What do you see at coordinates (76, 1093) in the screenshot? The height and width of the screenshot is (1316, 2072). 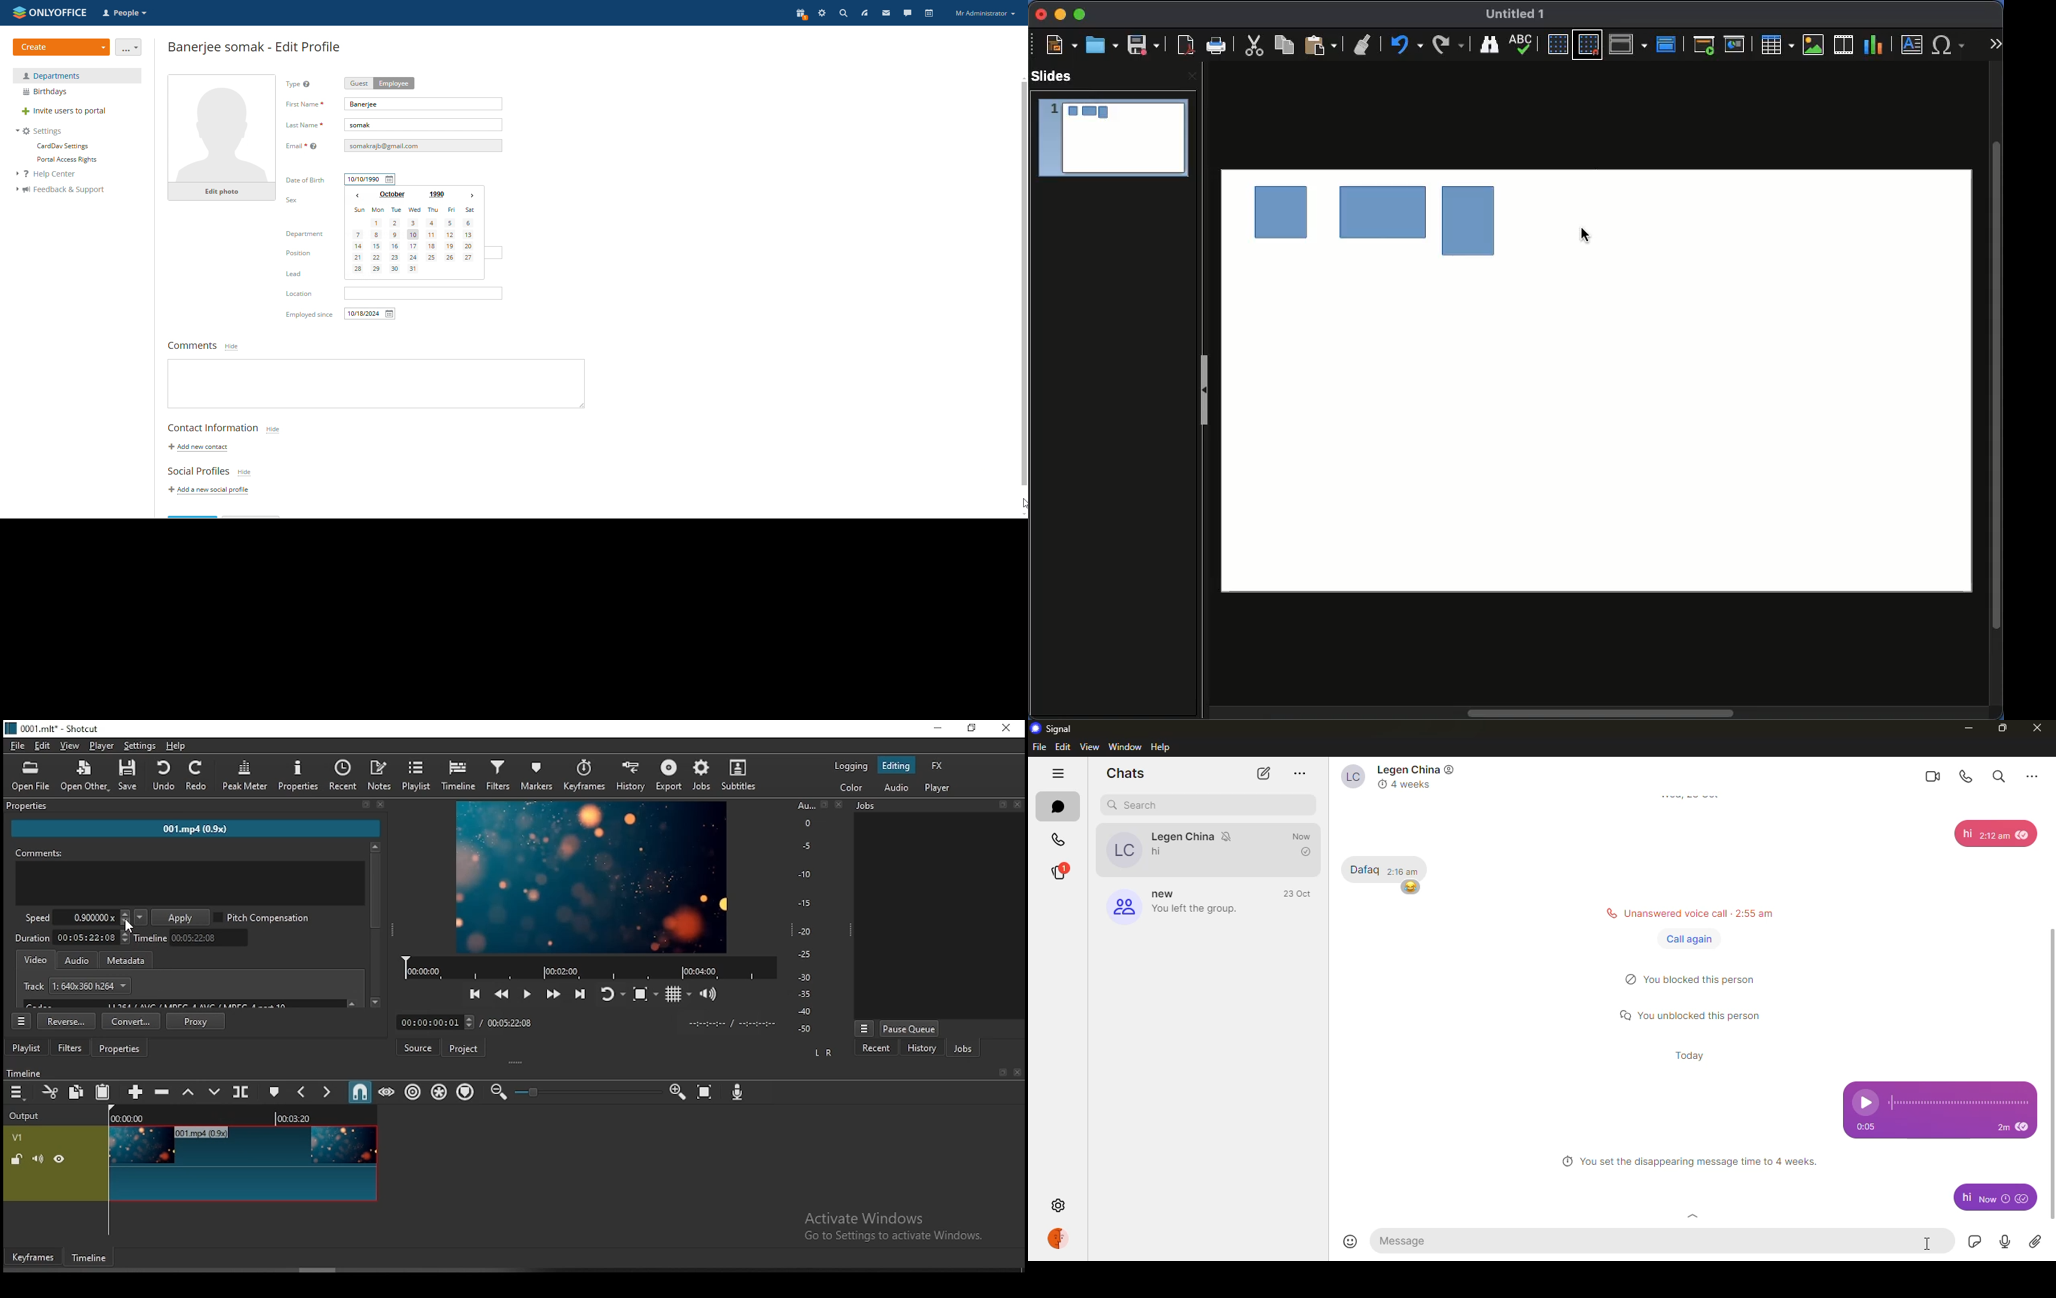 I see `copy` at bounding box center [76, 1093].